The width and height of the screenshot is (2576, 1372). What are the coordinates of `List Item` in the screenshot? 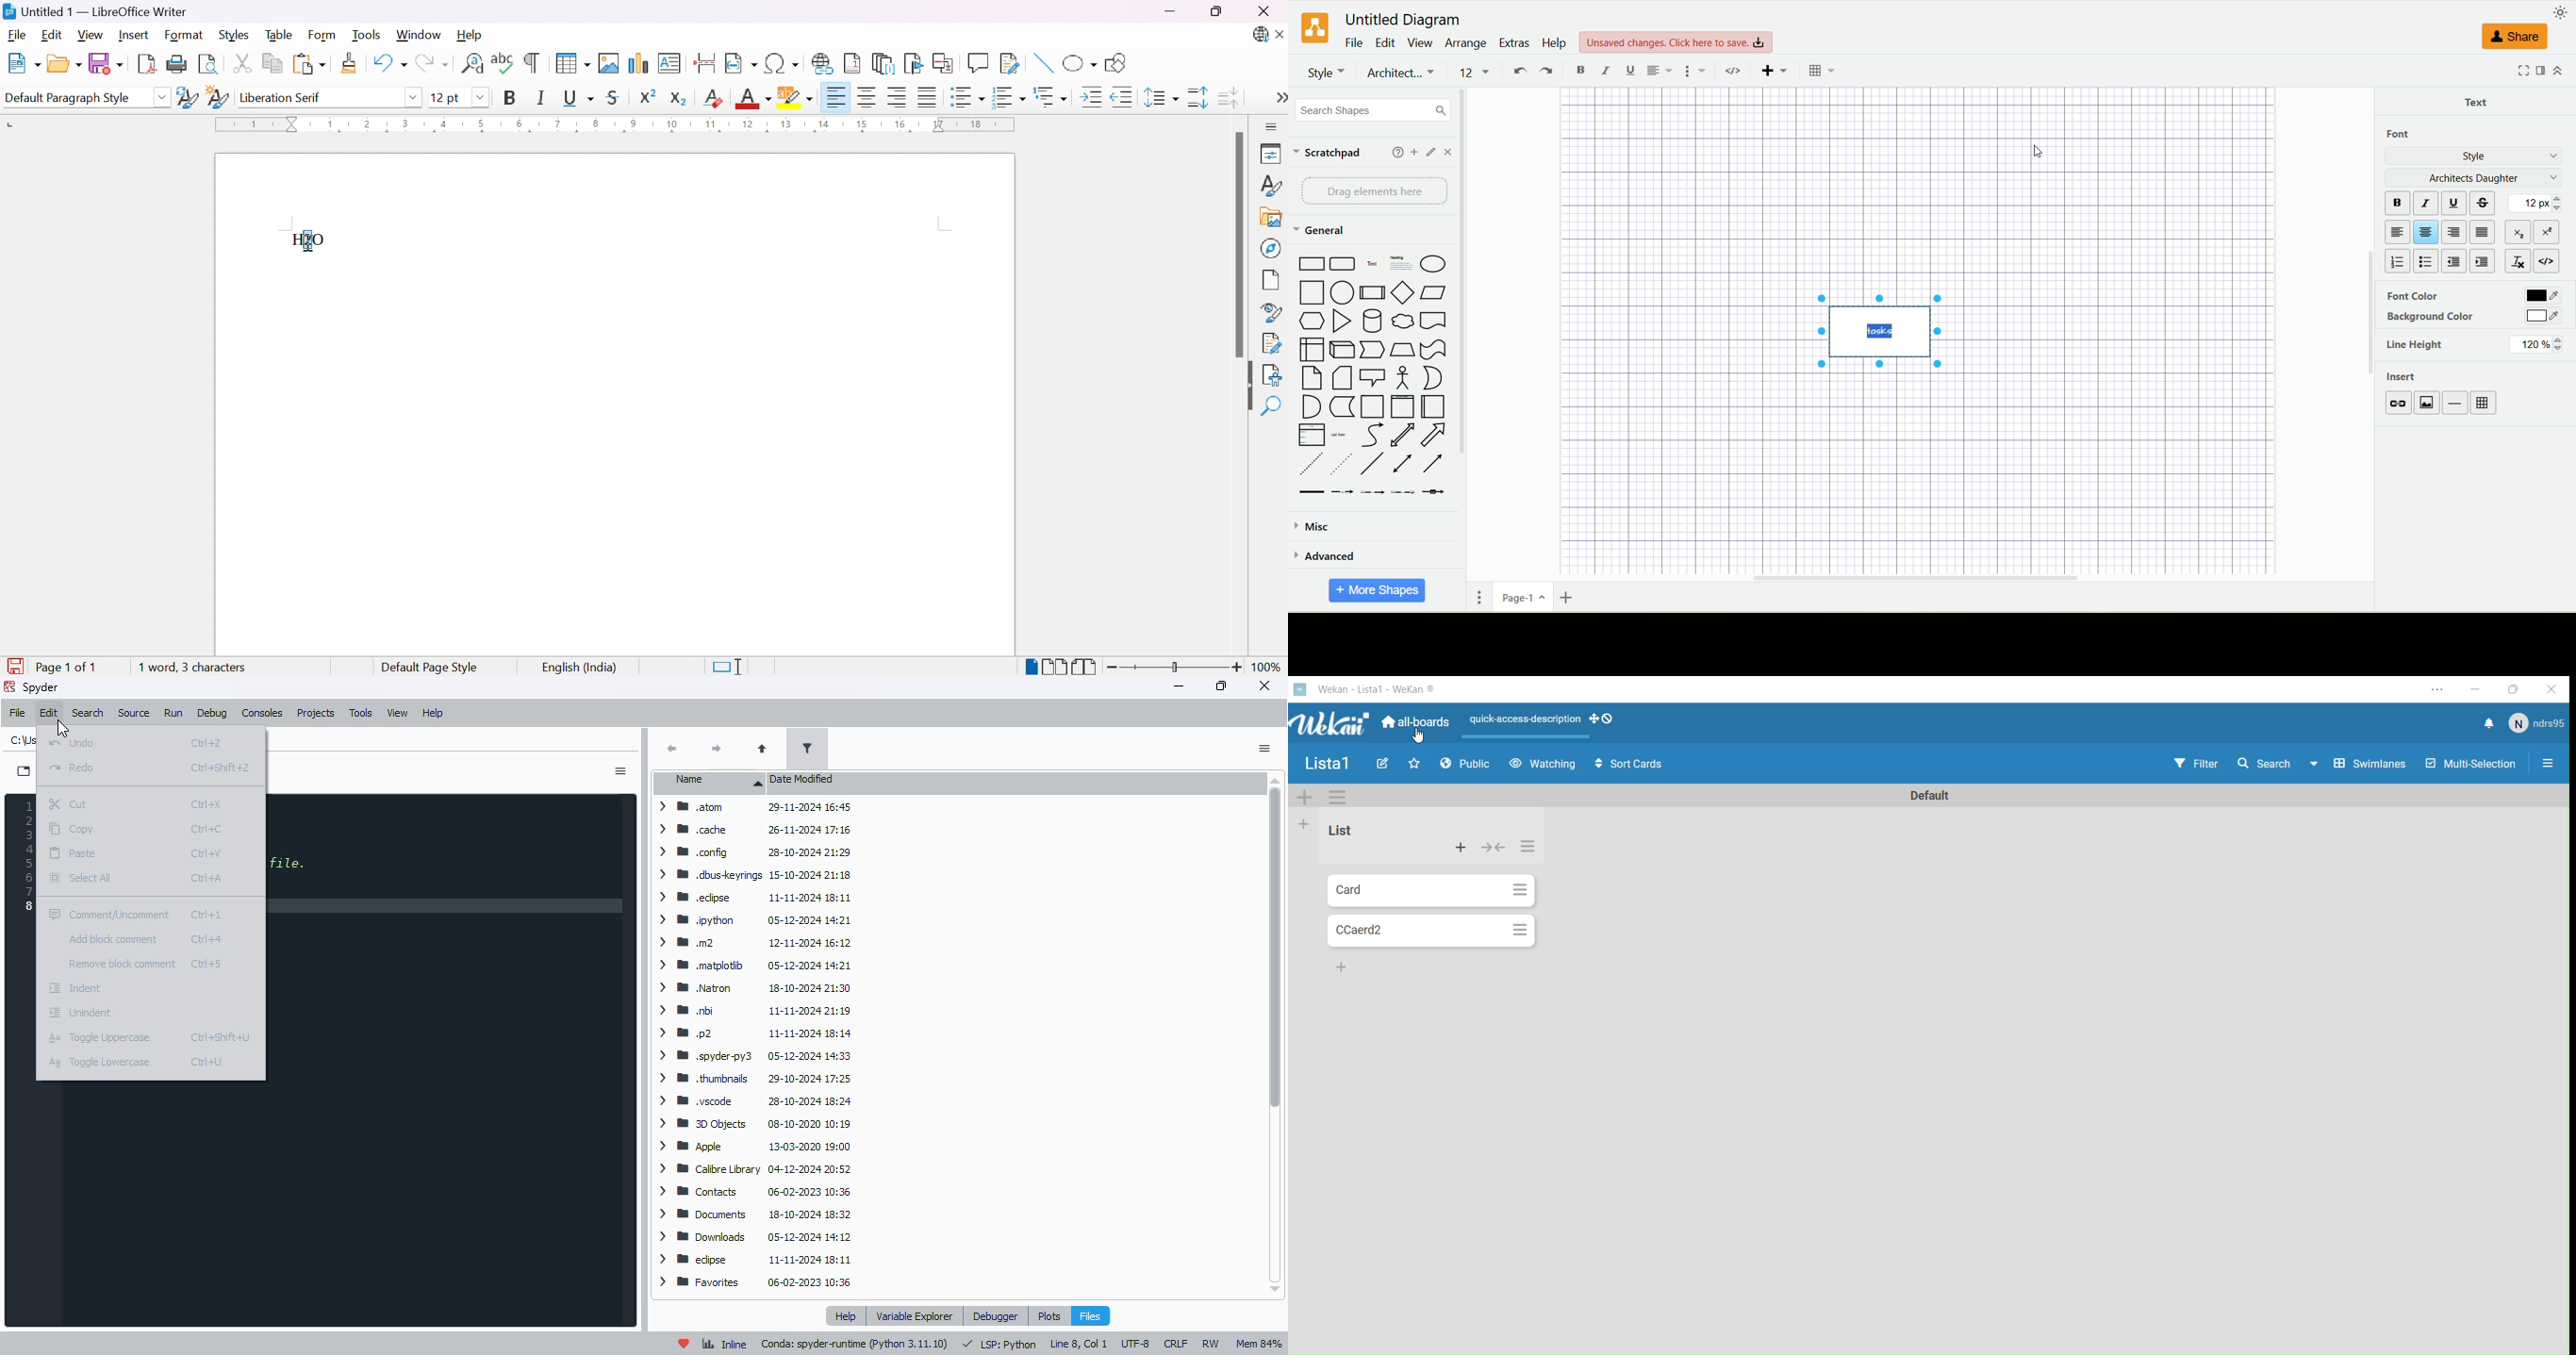 It's located at (1338, 436).